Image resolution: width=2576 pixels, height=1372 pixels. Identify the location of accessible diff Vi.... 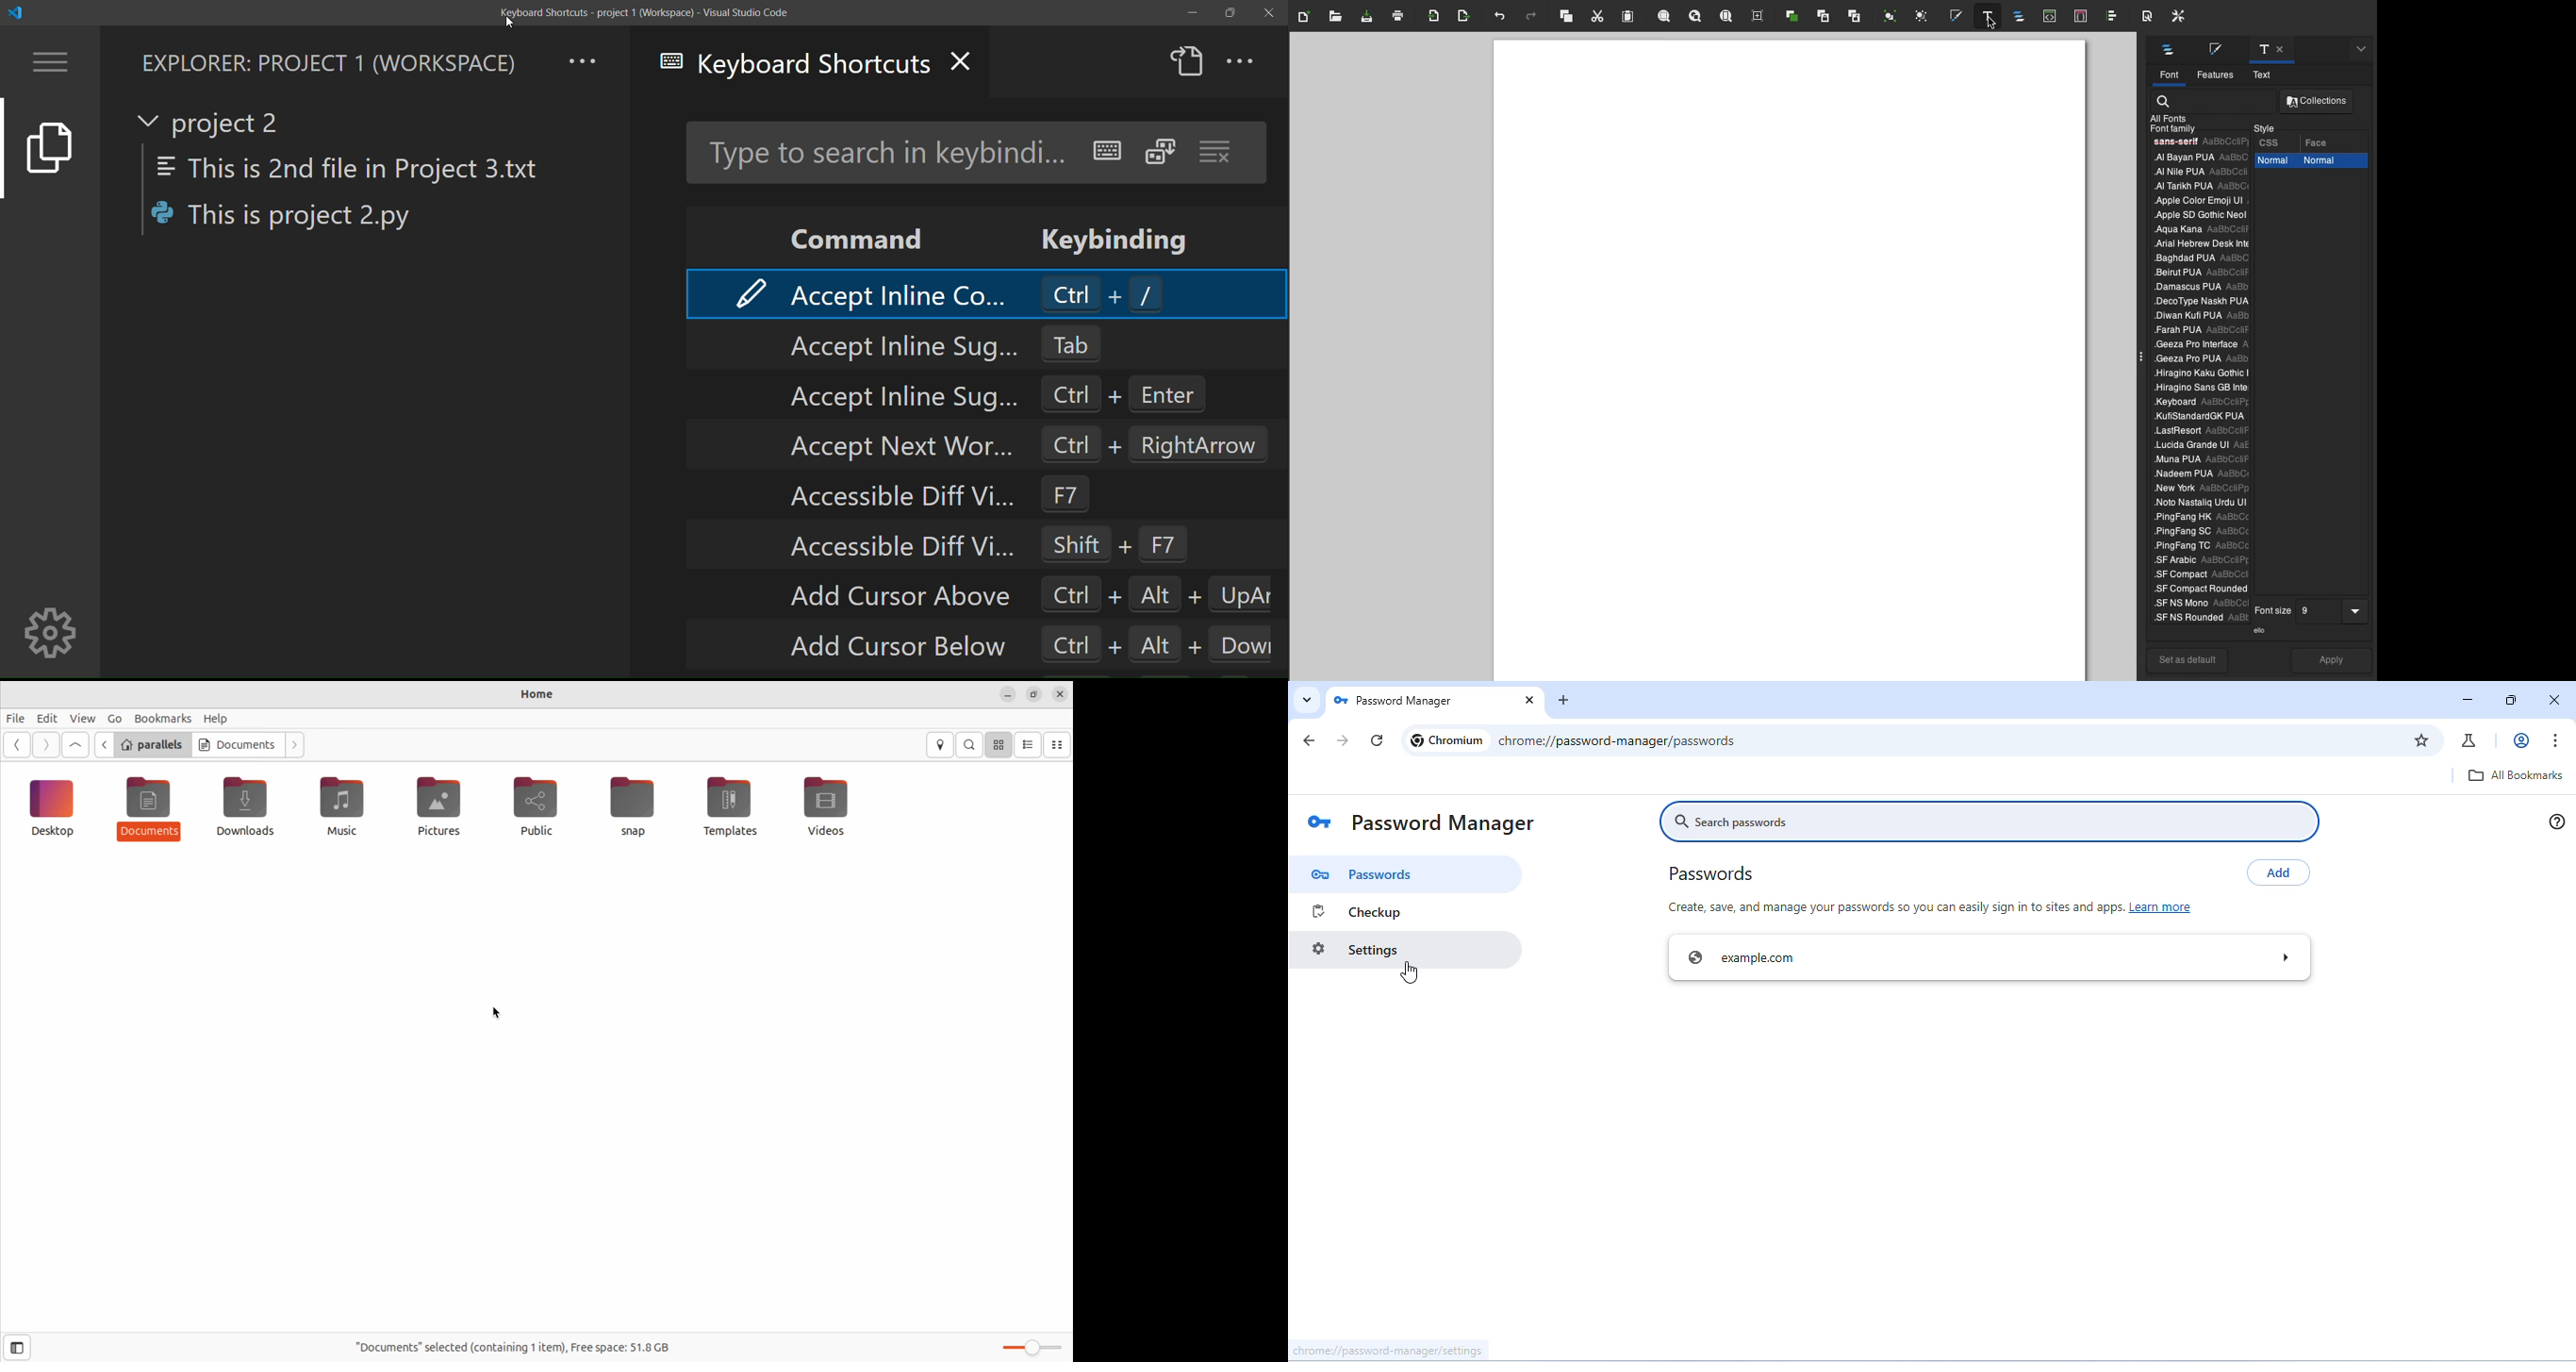
(899, 549).